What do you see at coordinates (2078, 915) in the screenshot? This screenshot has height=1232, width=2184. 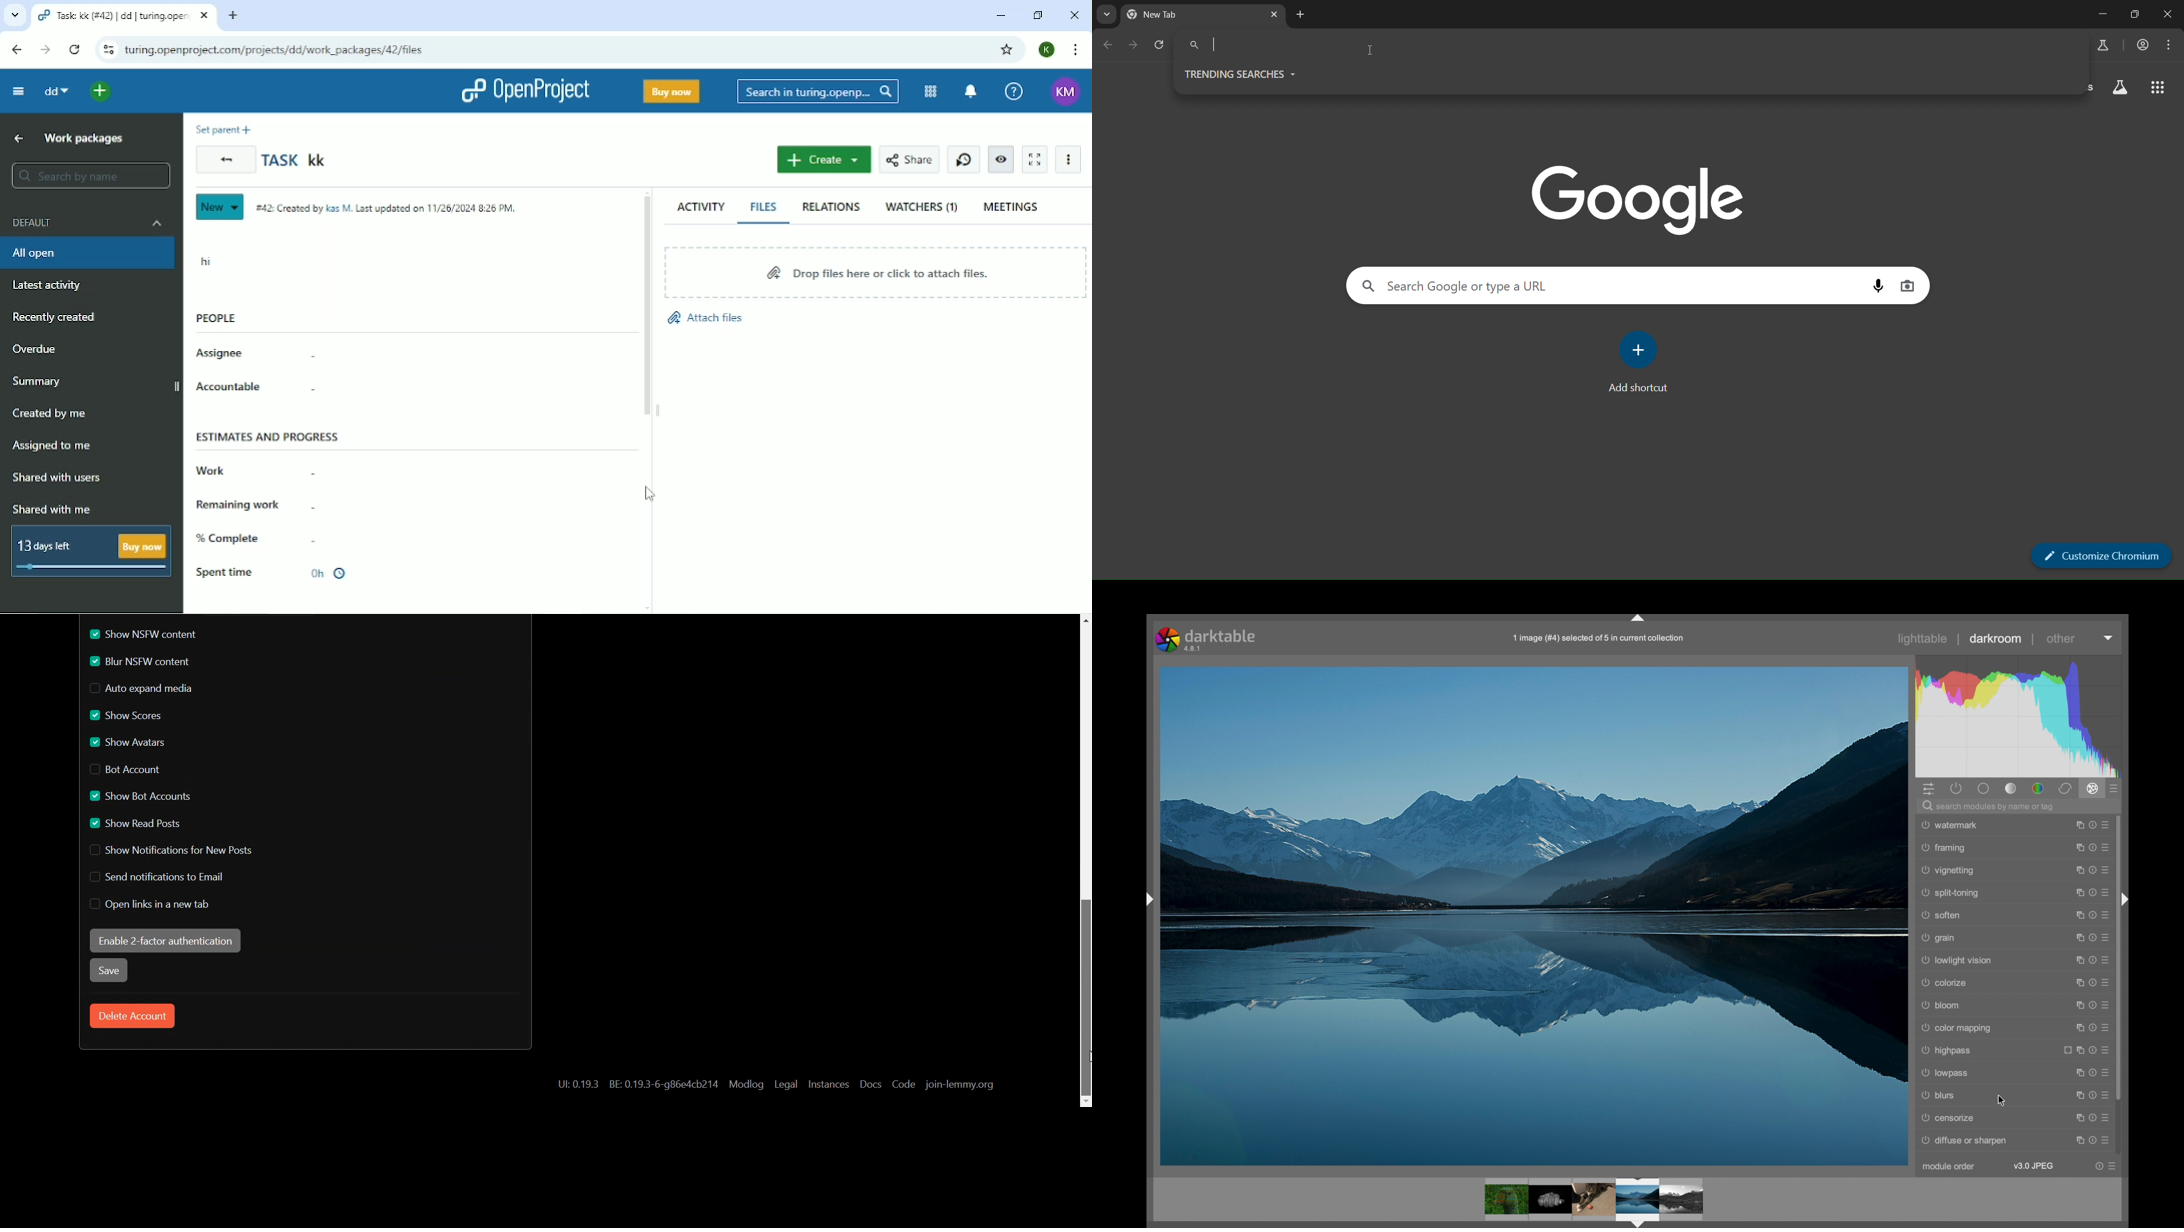 I see `maximize` at bounding box center [2078, 915].